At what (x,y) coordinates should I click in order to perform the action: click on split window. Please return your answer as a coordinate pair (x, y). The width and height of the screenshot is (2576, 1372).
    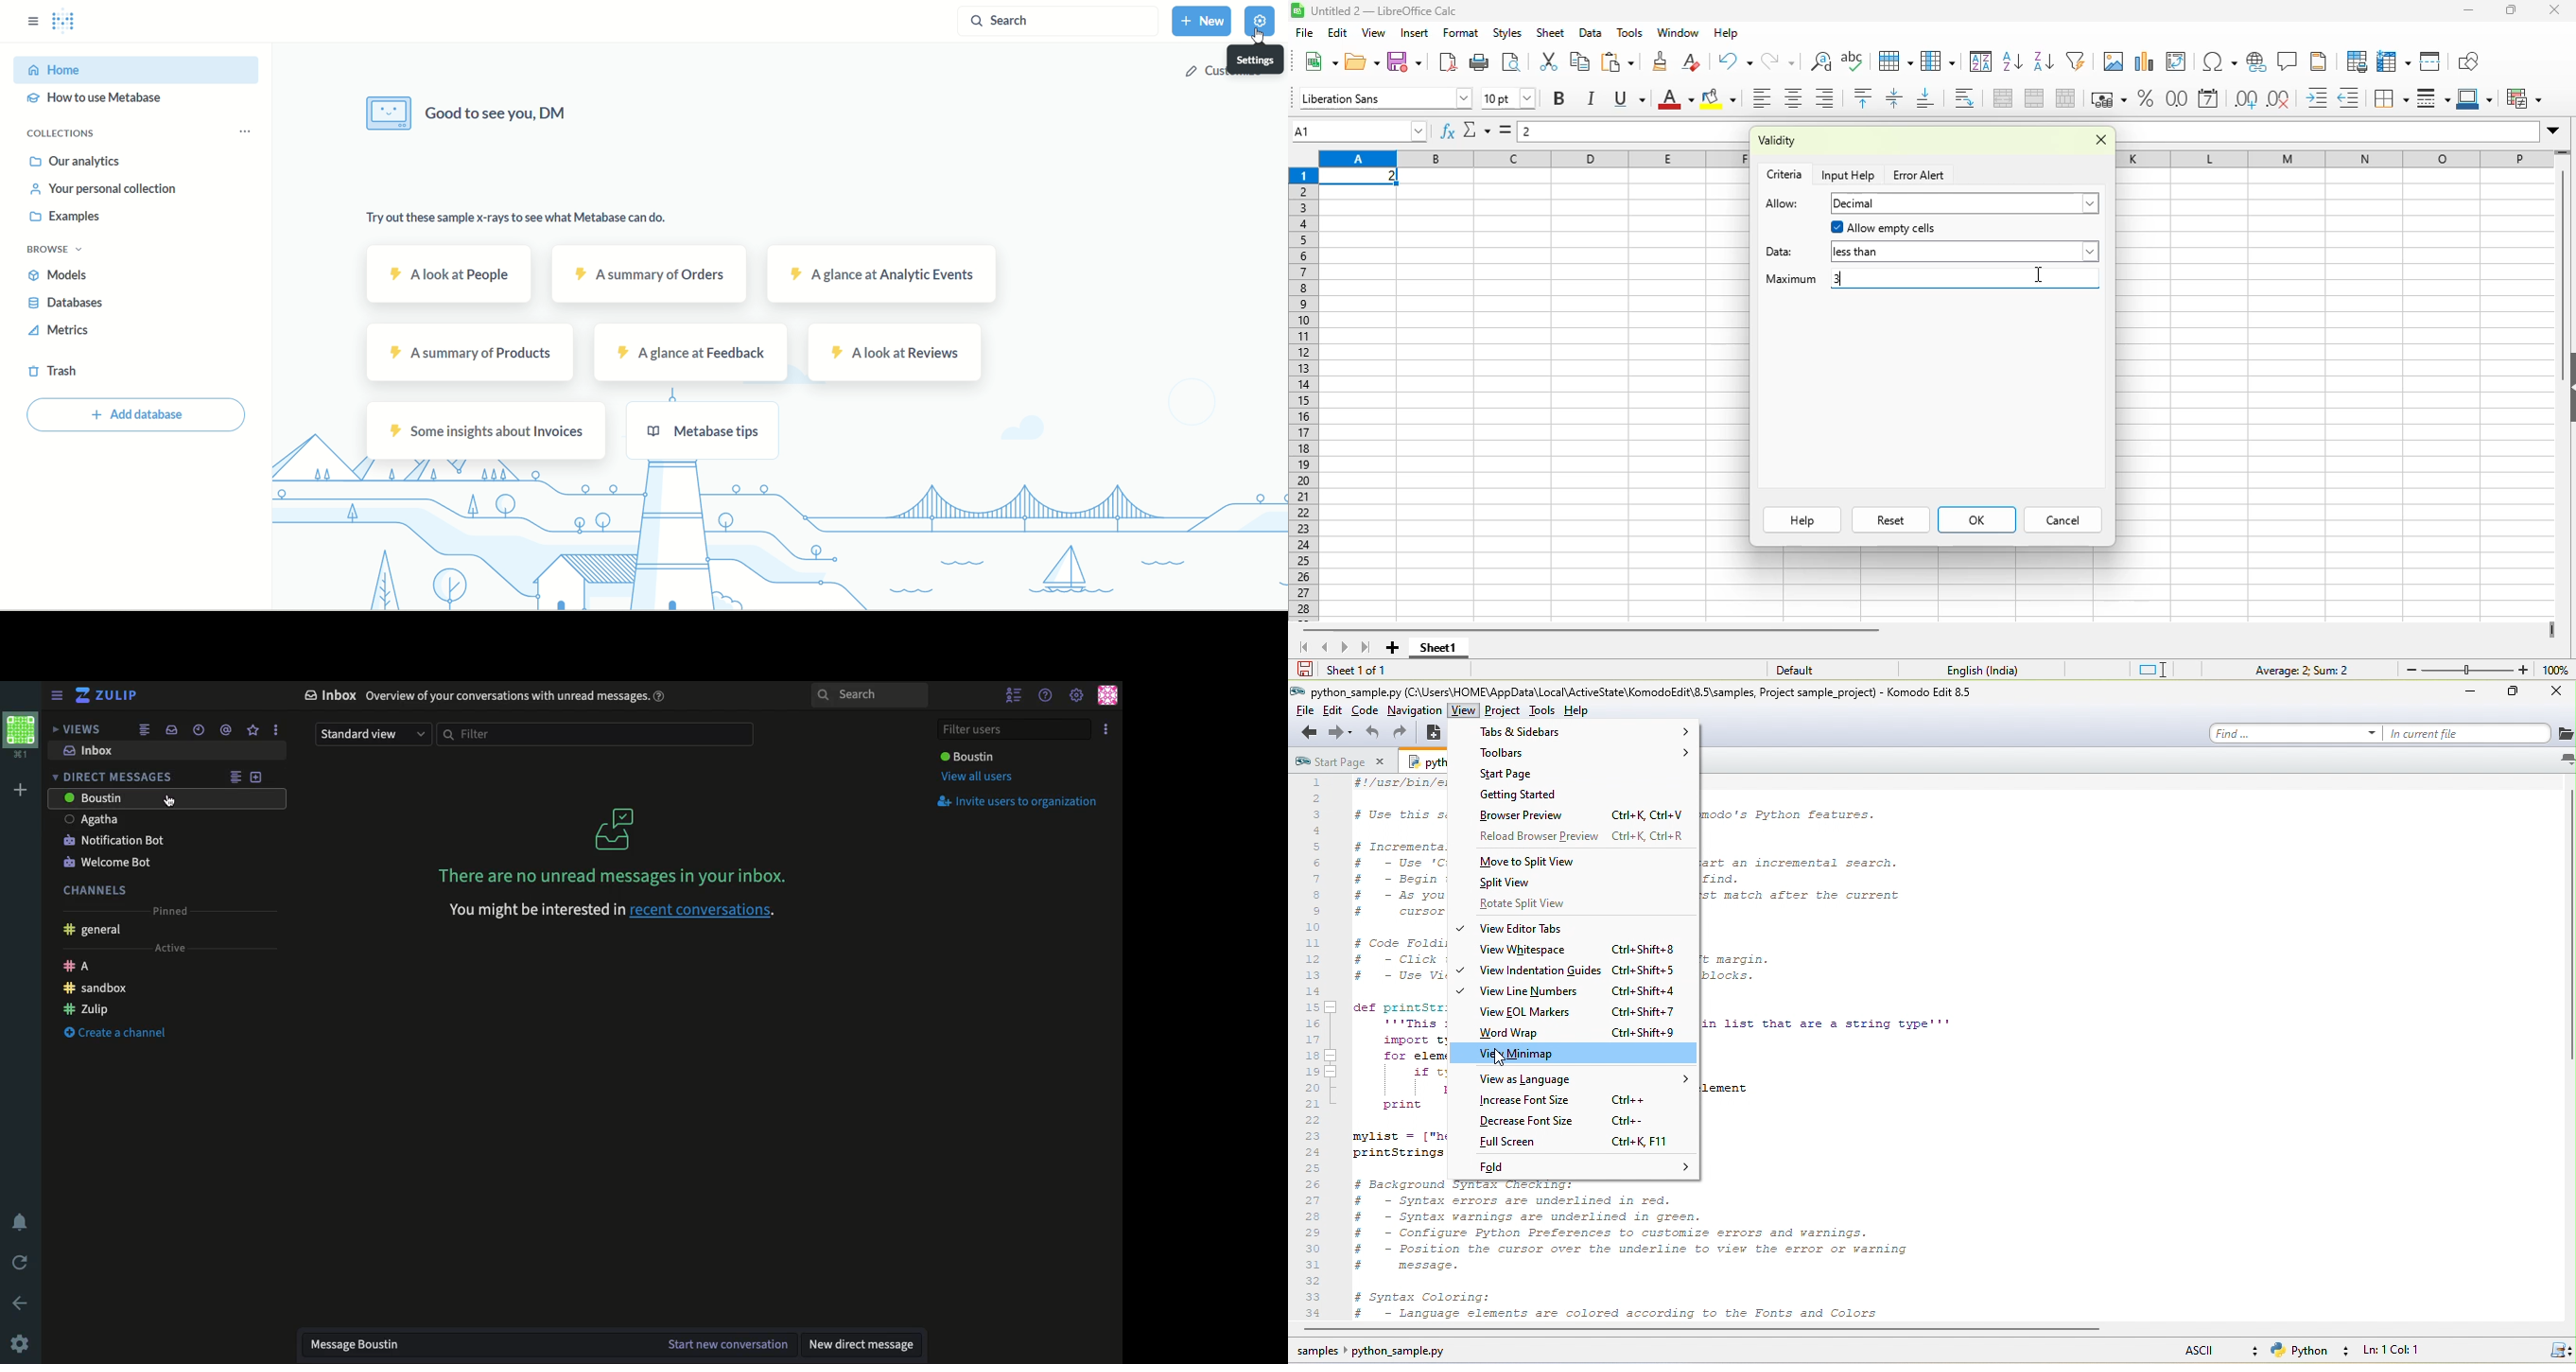
    Looking at the image, I should click on (2435, 60).